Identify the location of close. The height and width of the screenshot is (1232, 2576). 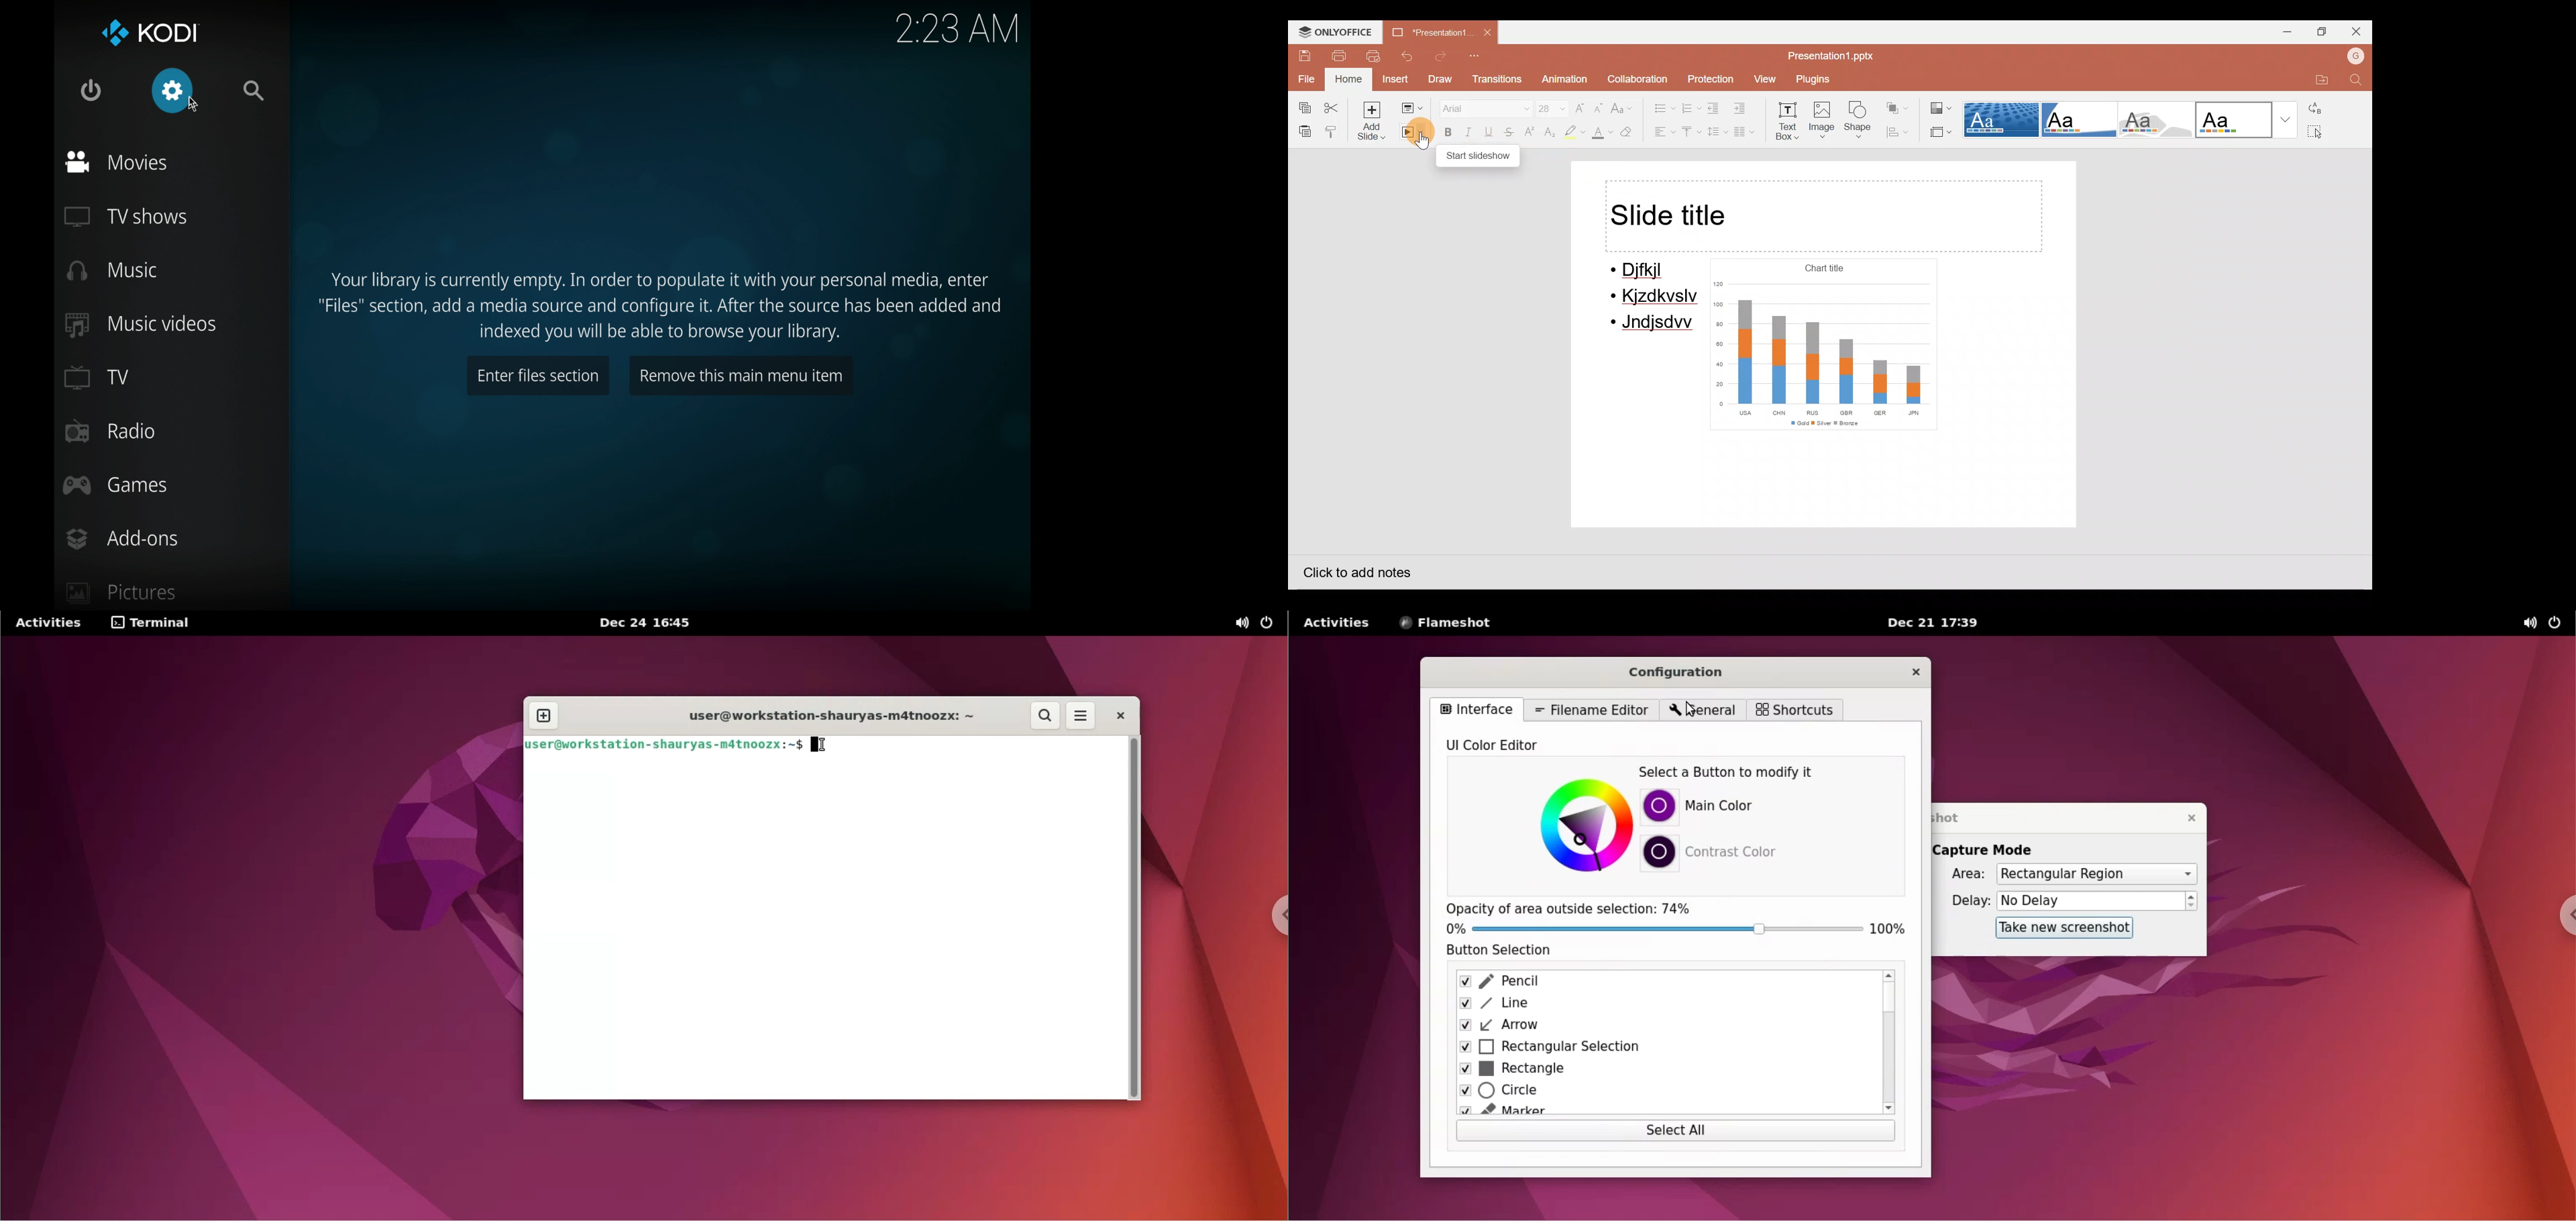
(2184, 816).